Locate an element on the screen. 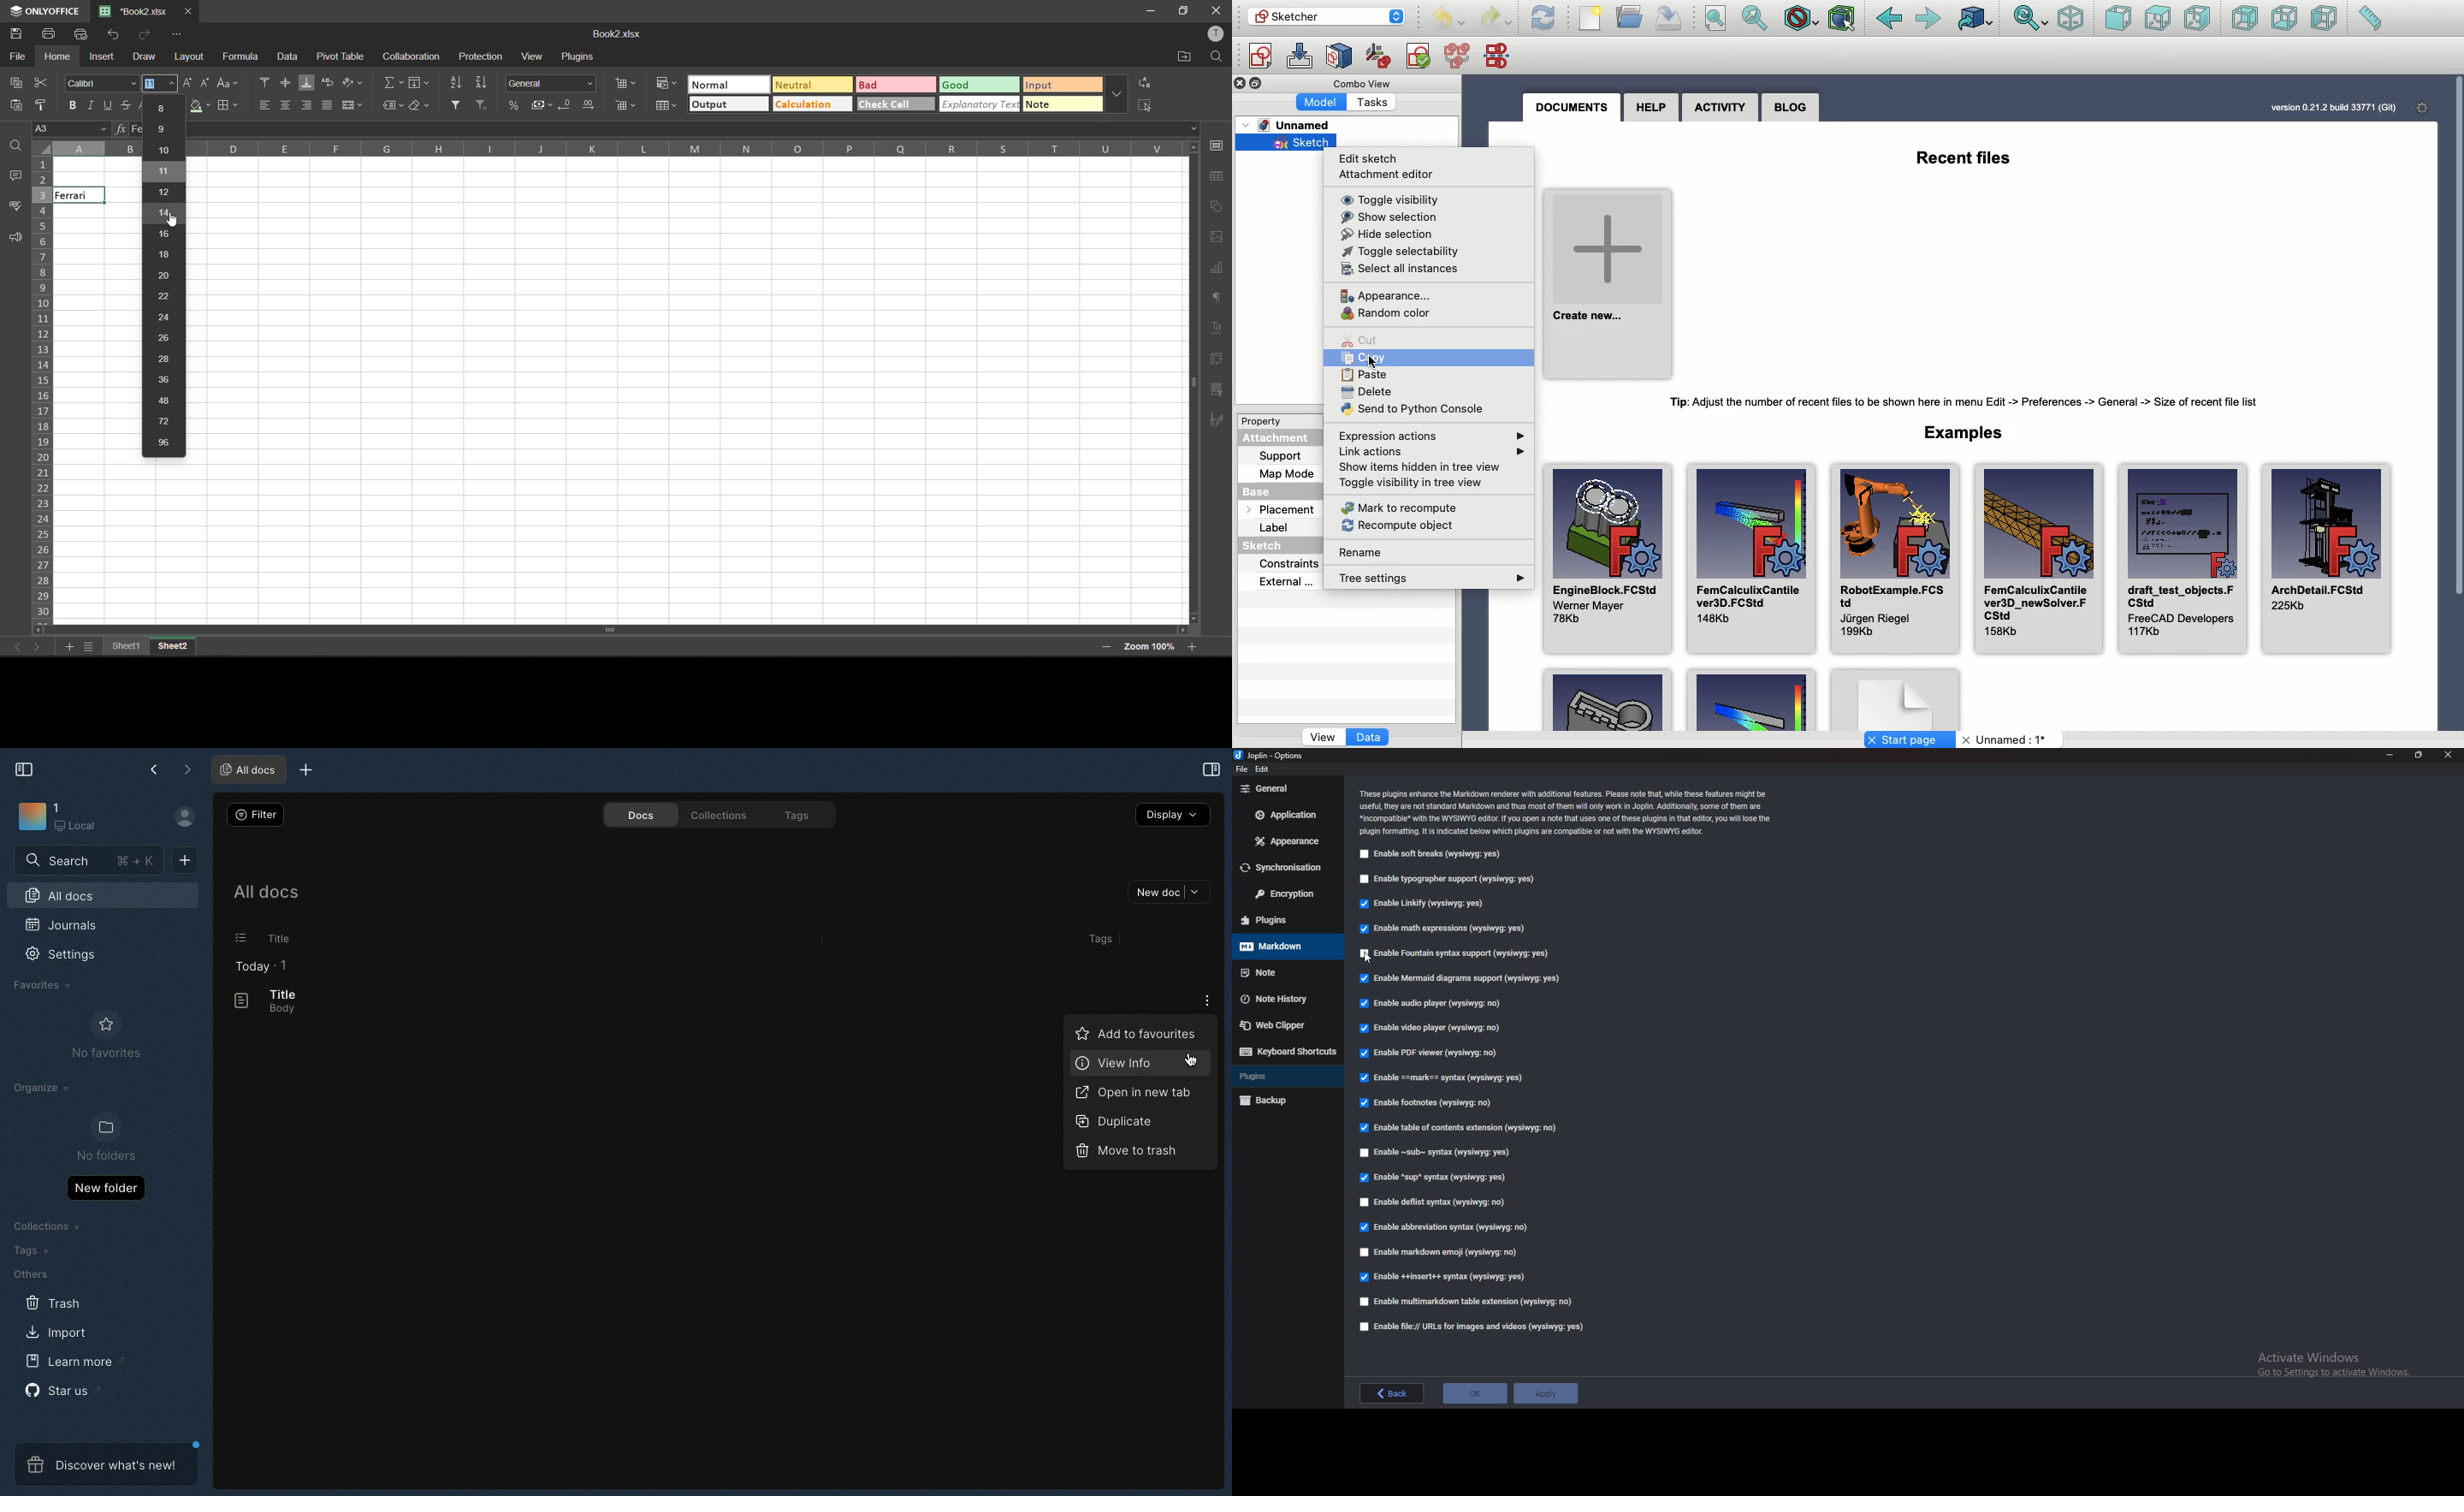 Image resolution: width=2464 pixels, height=1512 pixels. collaboration is located at coordinates (410, 57).